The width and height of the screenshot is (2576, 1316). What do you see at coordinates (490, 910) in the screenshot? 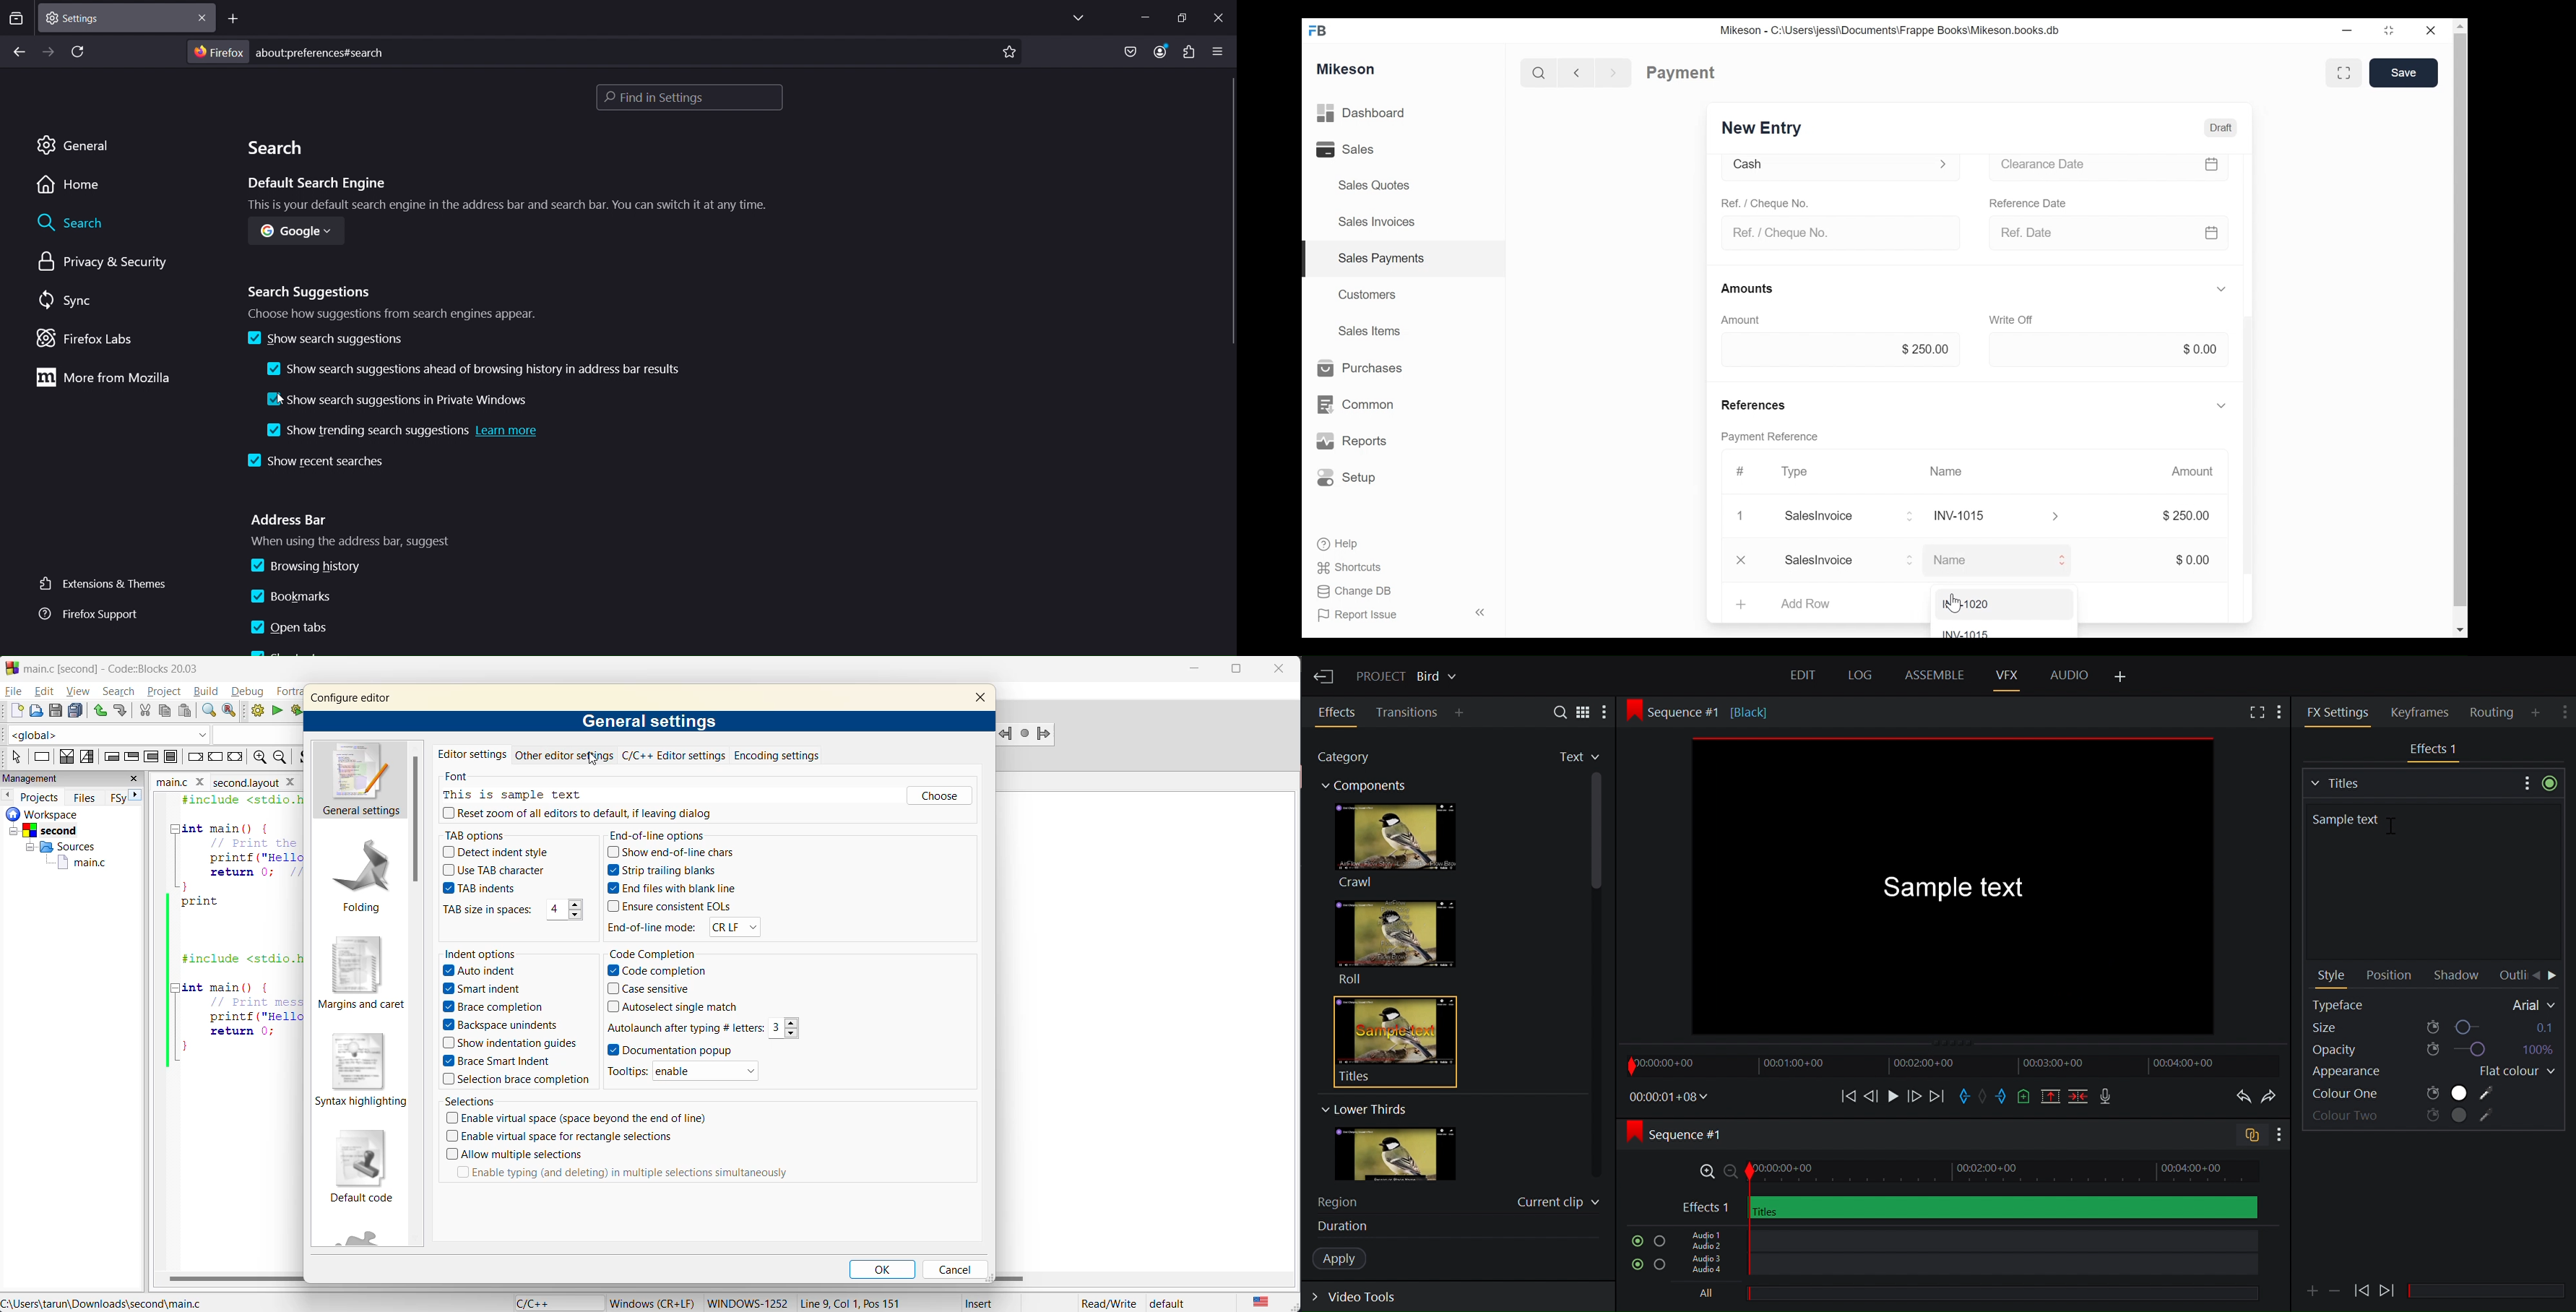
I see `TAB size in spaces` at bounding box center [490, 910].